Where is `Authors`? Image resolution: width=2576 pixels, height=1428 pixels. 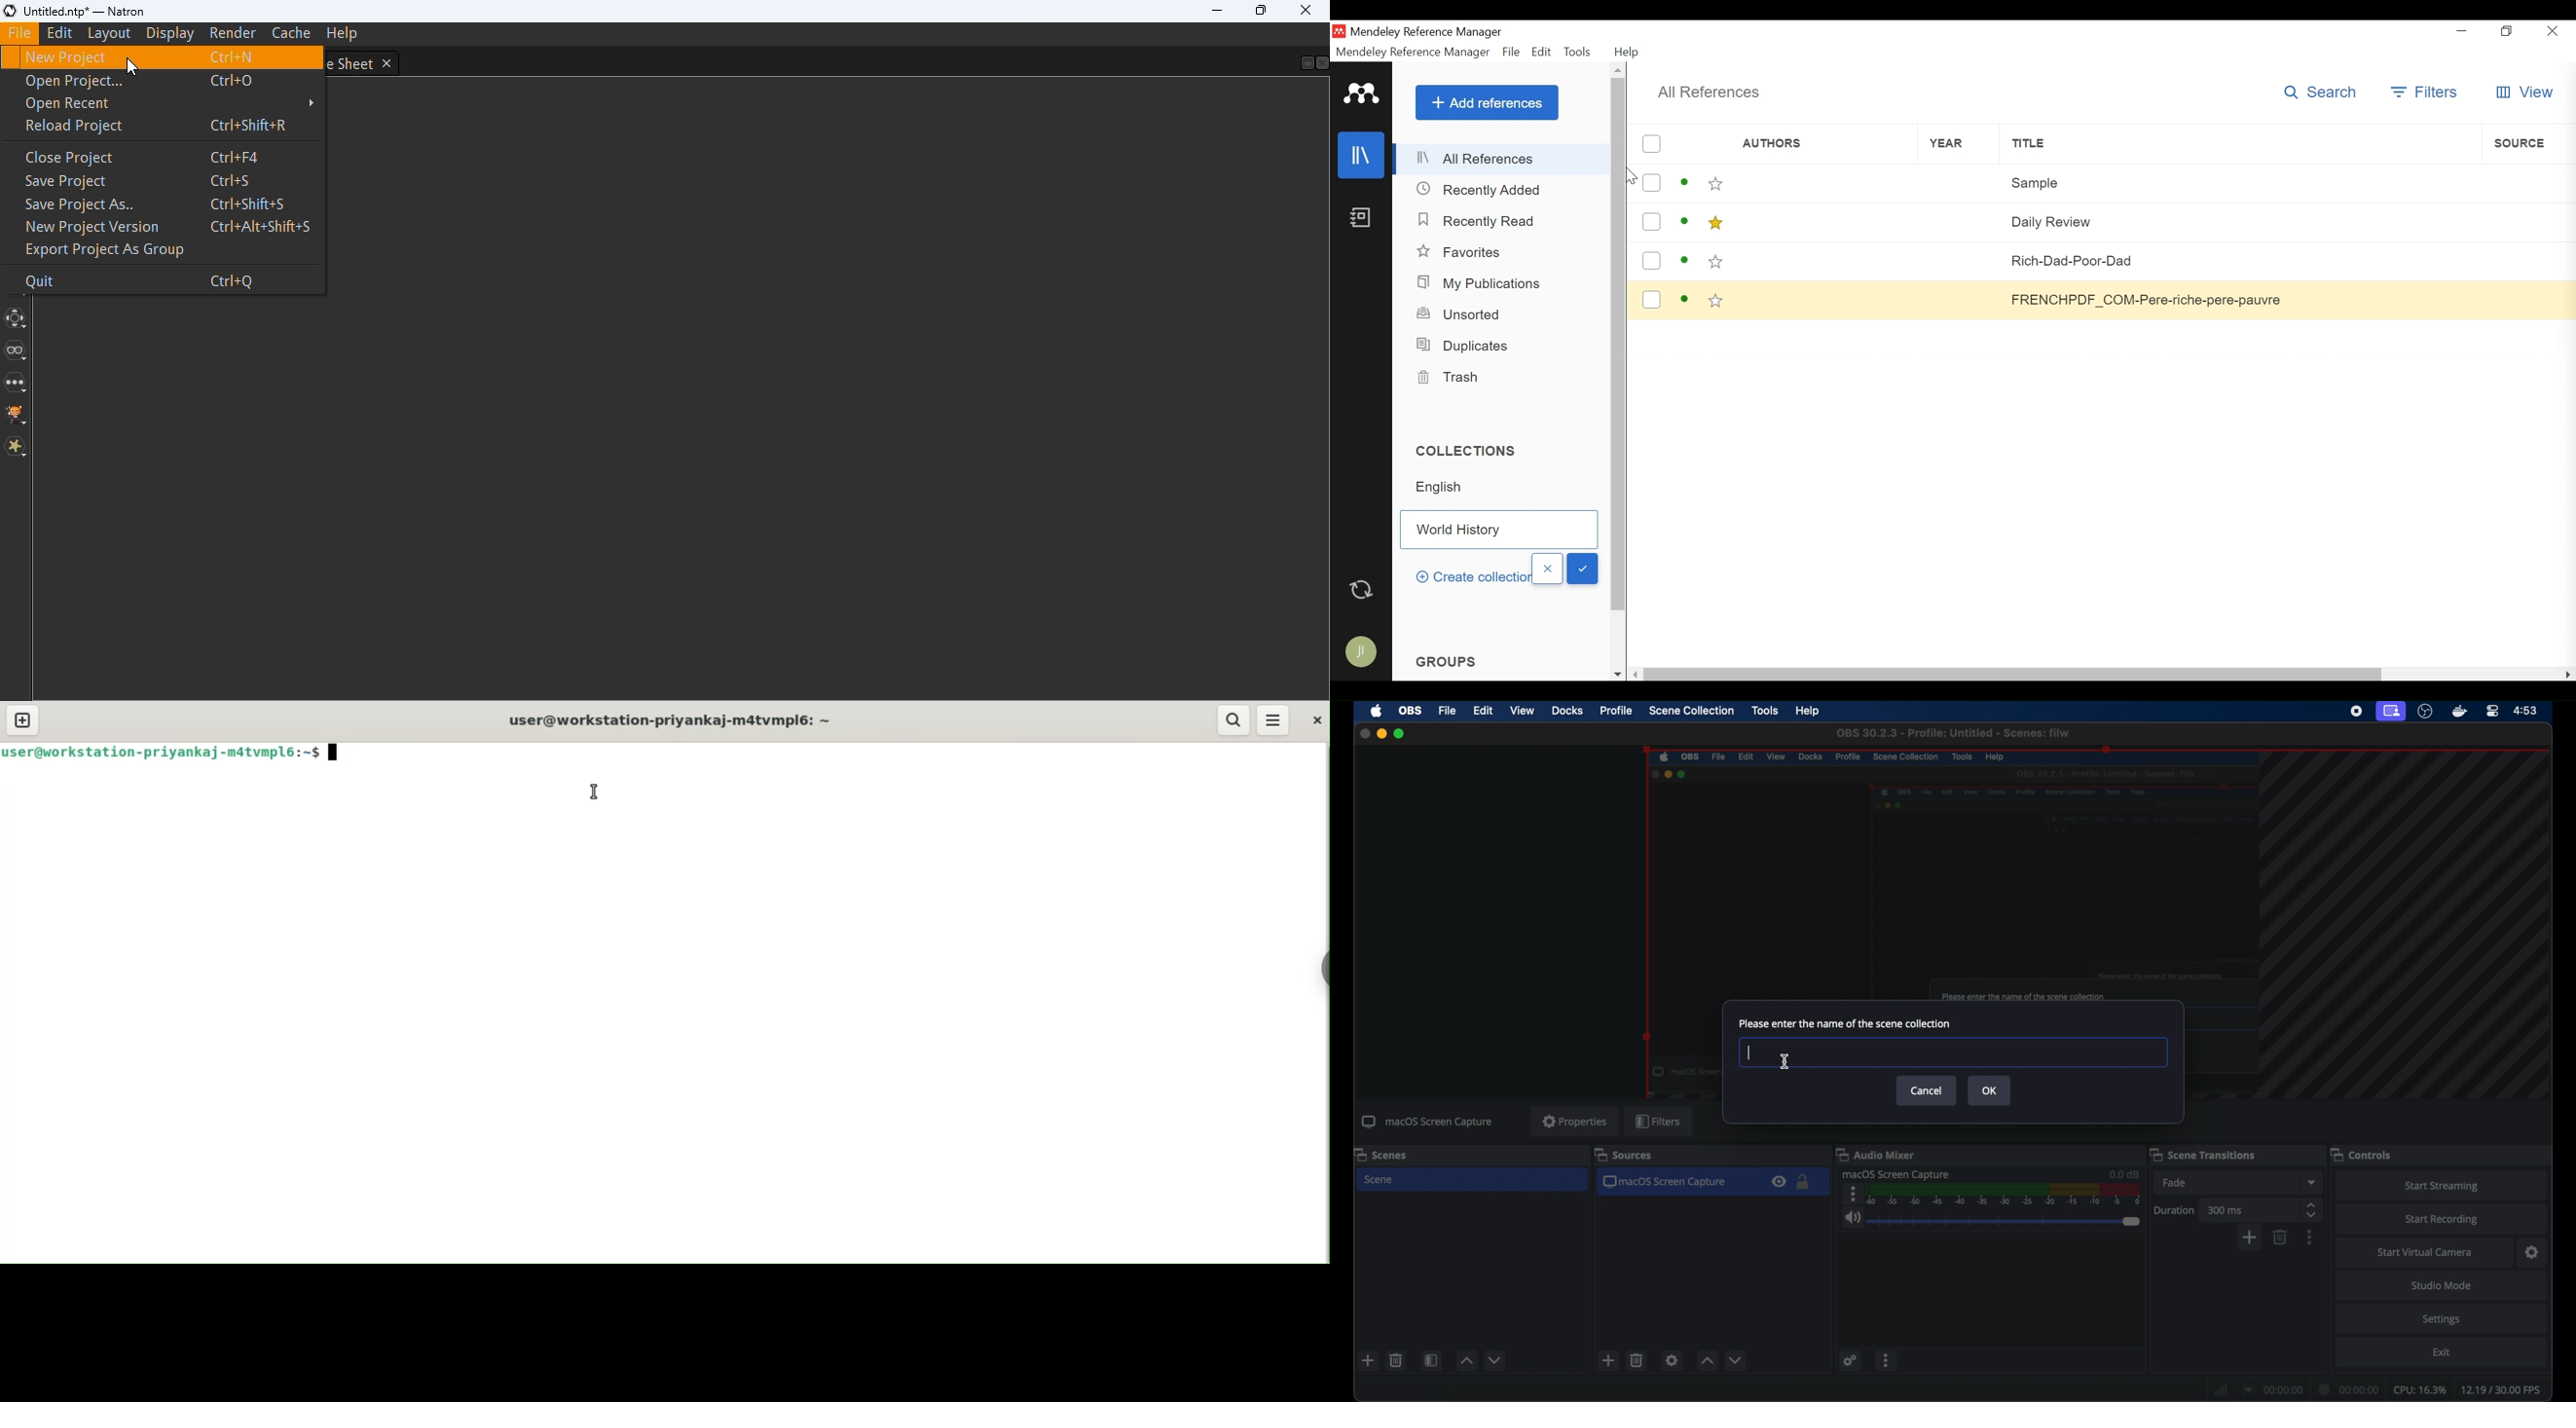
Authors is located at coordinates (1824, 183).